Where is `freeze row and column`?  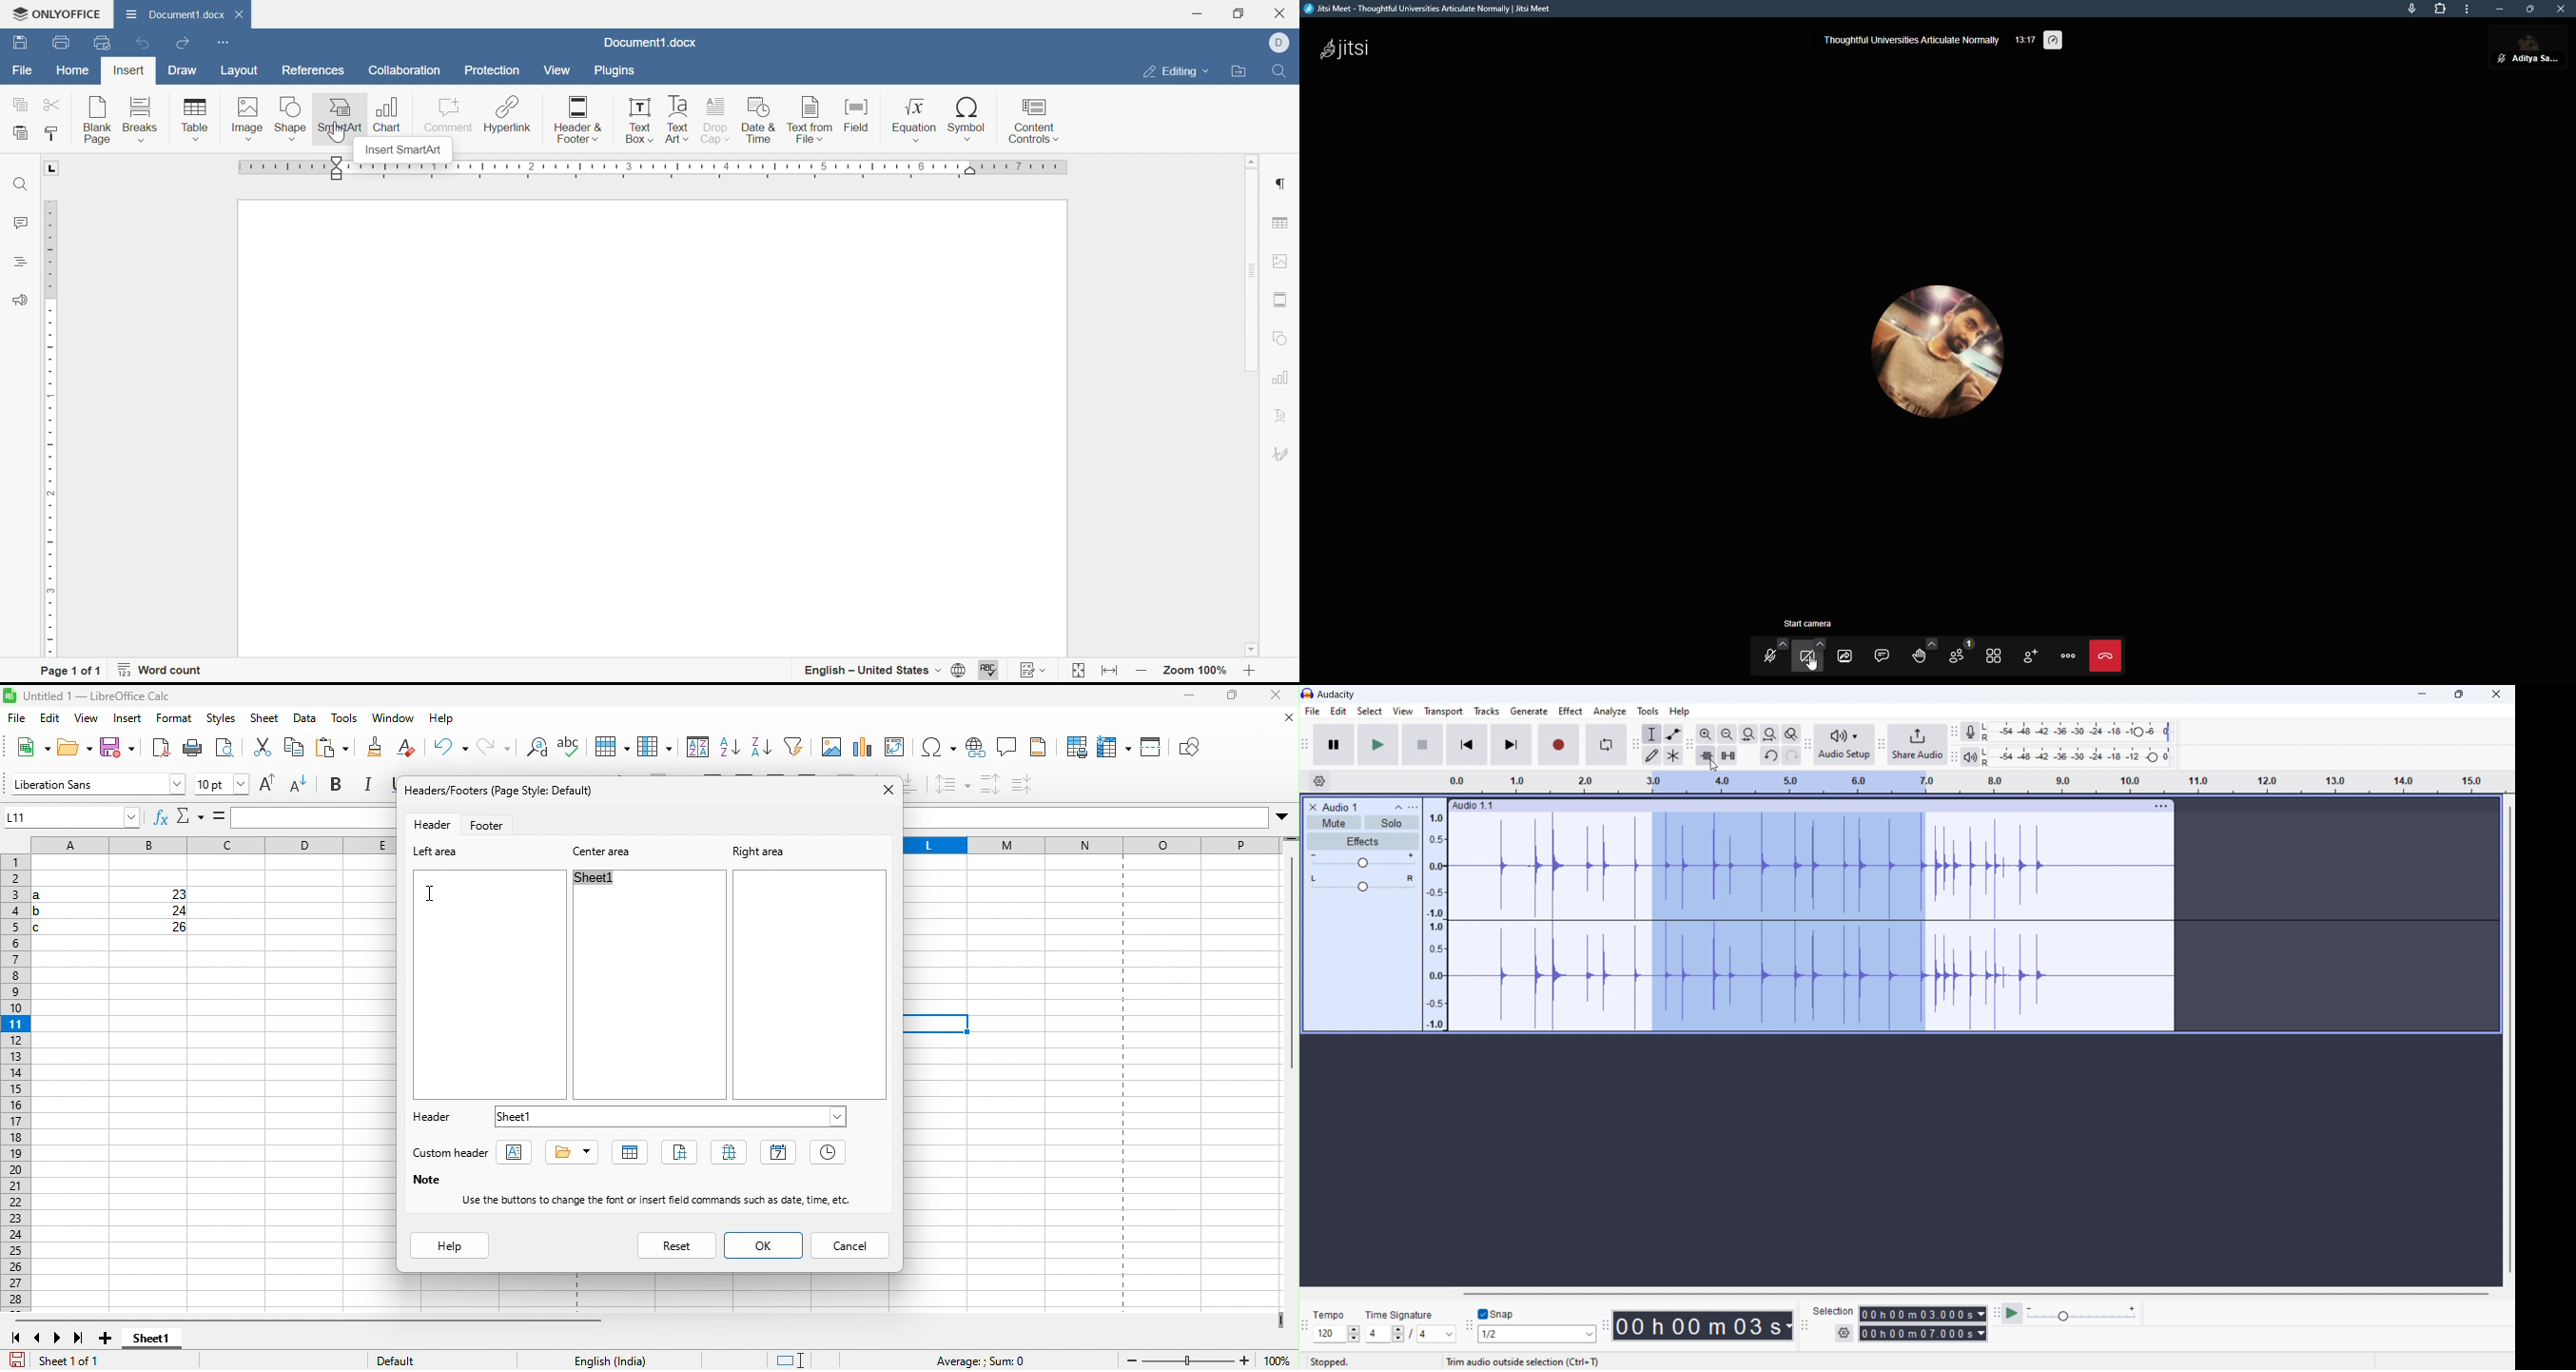 freeze row and column is located at coordinates (1108, 747).